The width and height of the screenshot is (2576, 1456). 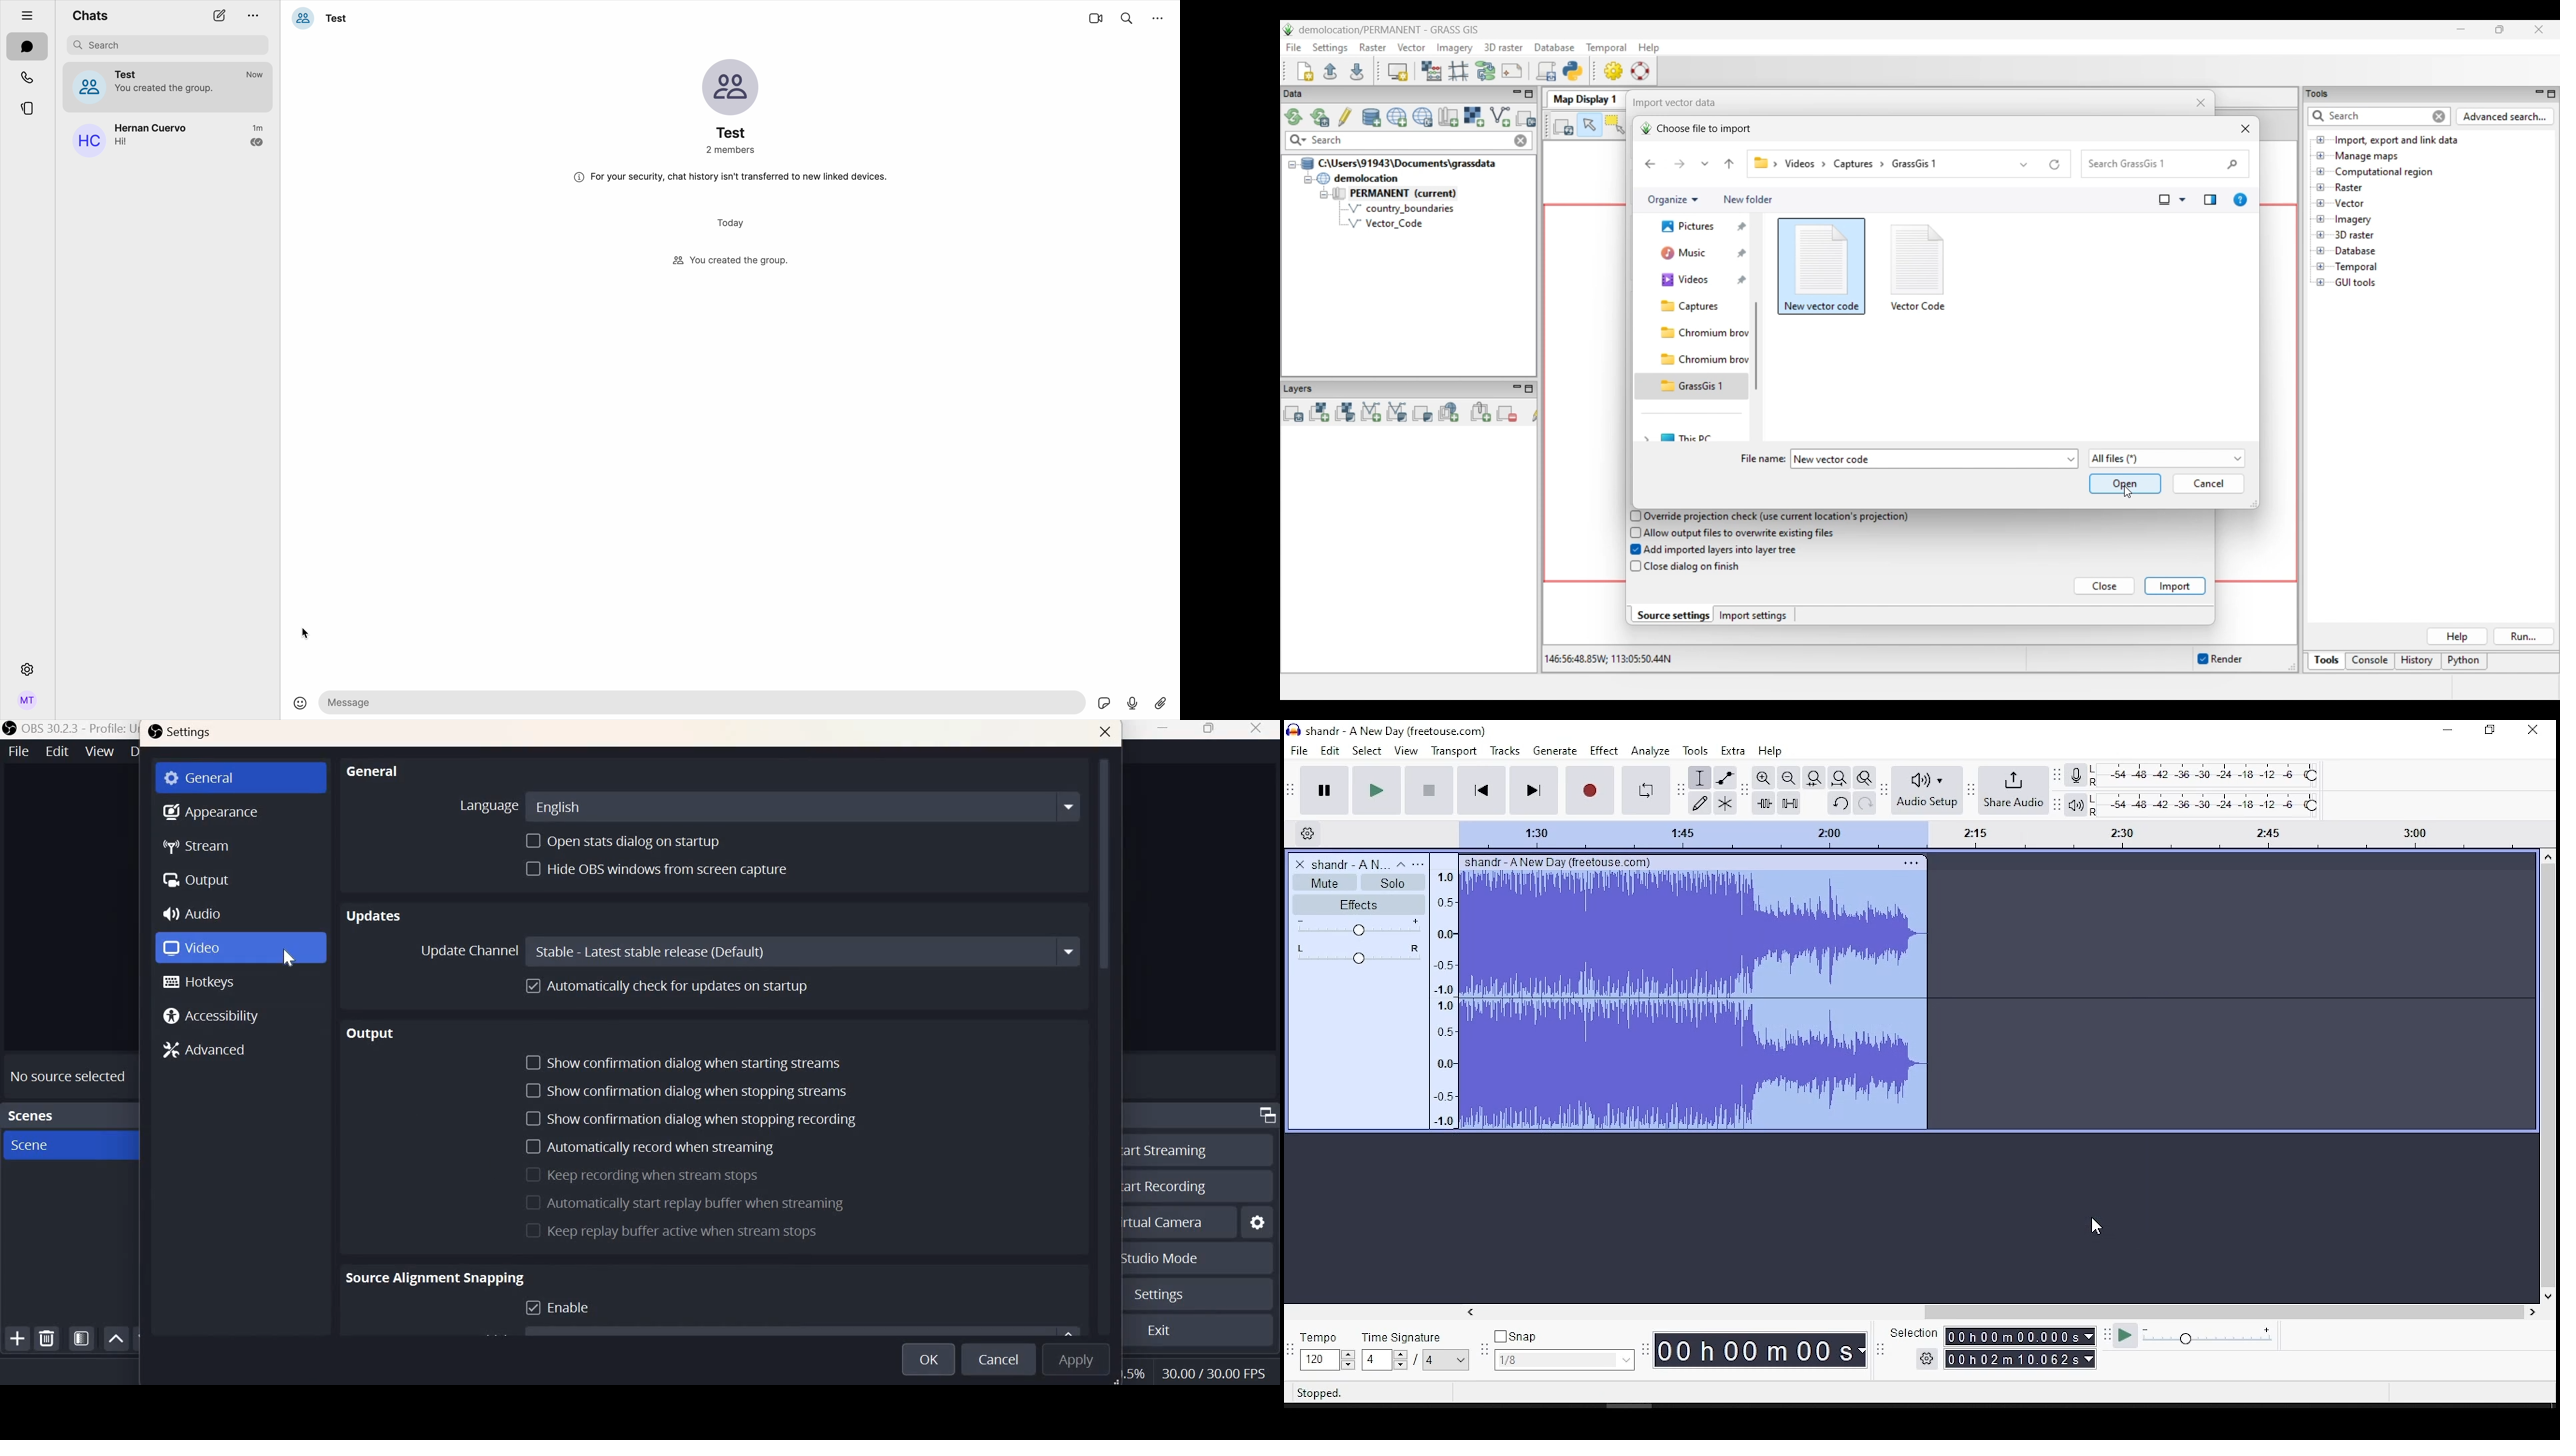 I want to click on Language, so click(x=490, y=807).